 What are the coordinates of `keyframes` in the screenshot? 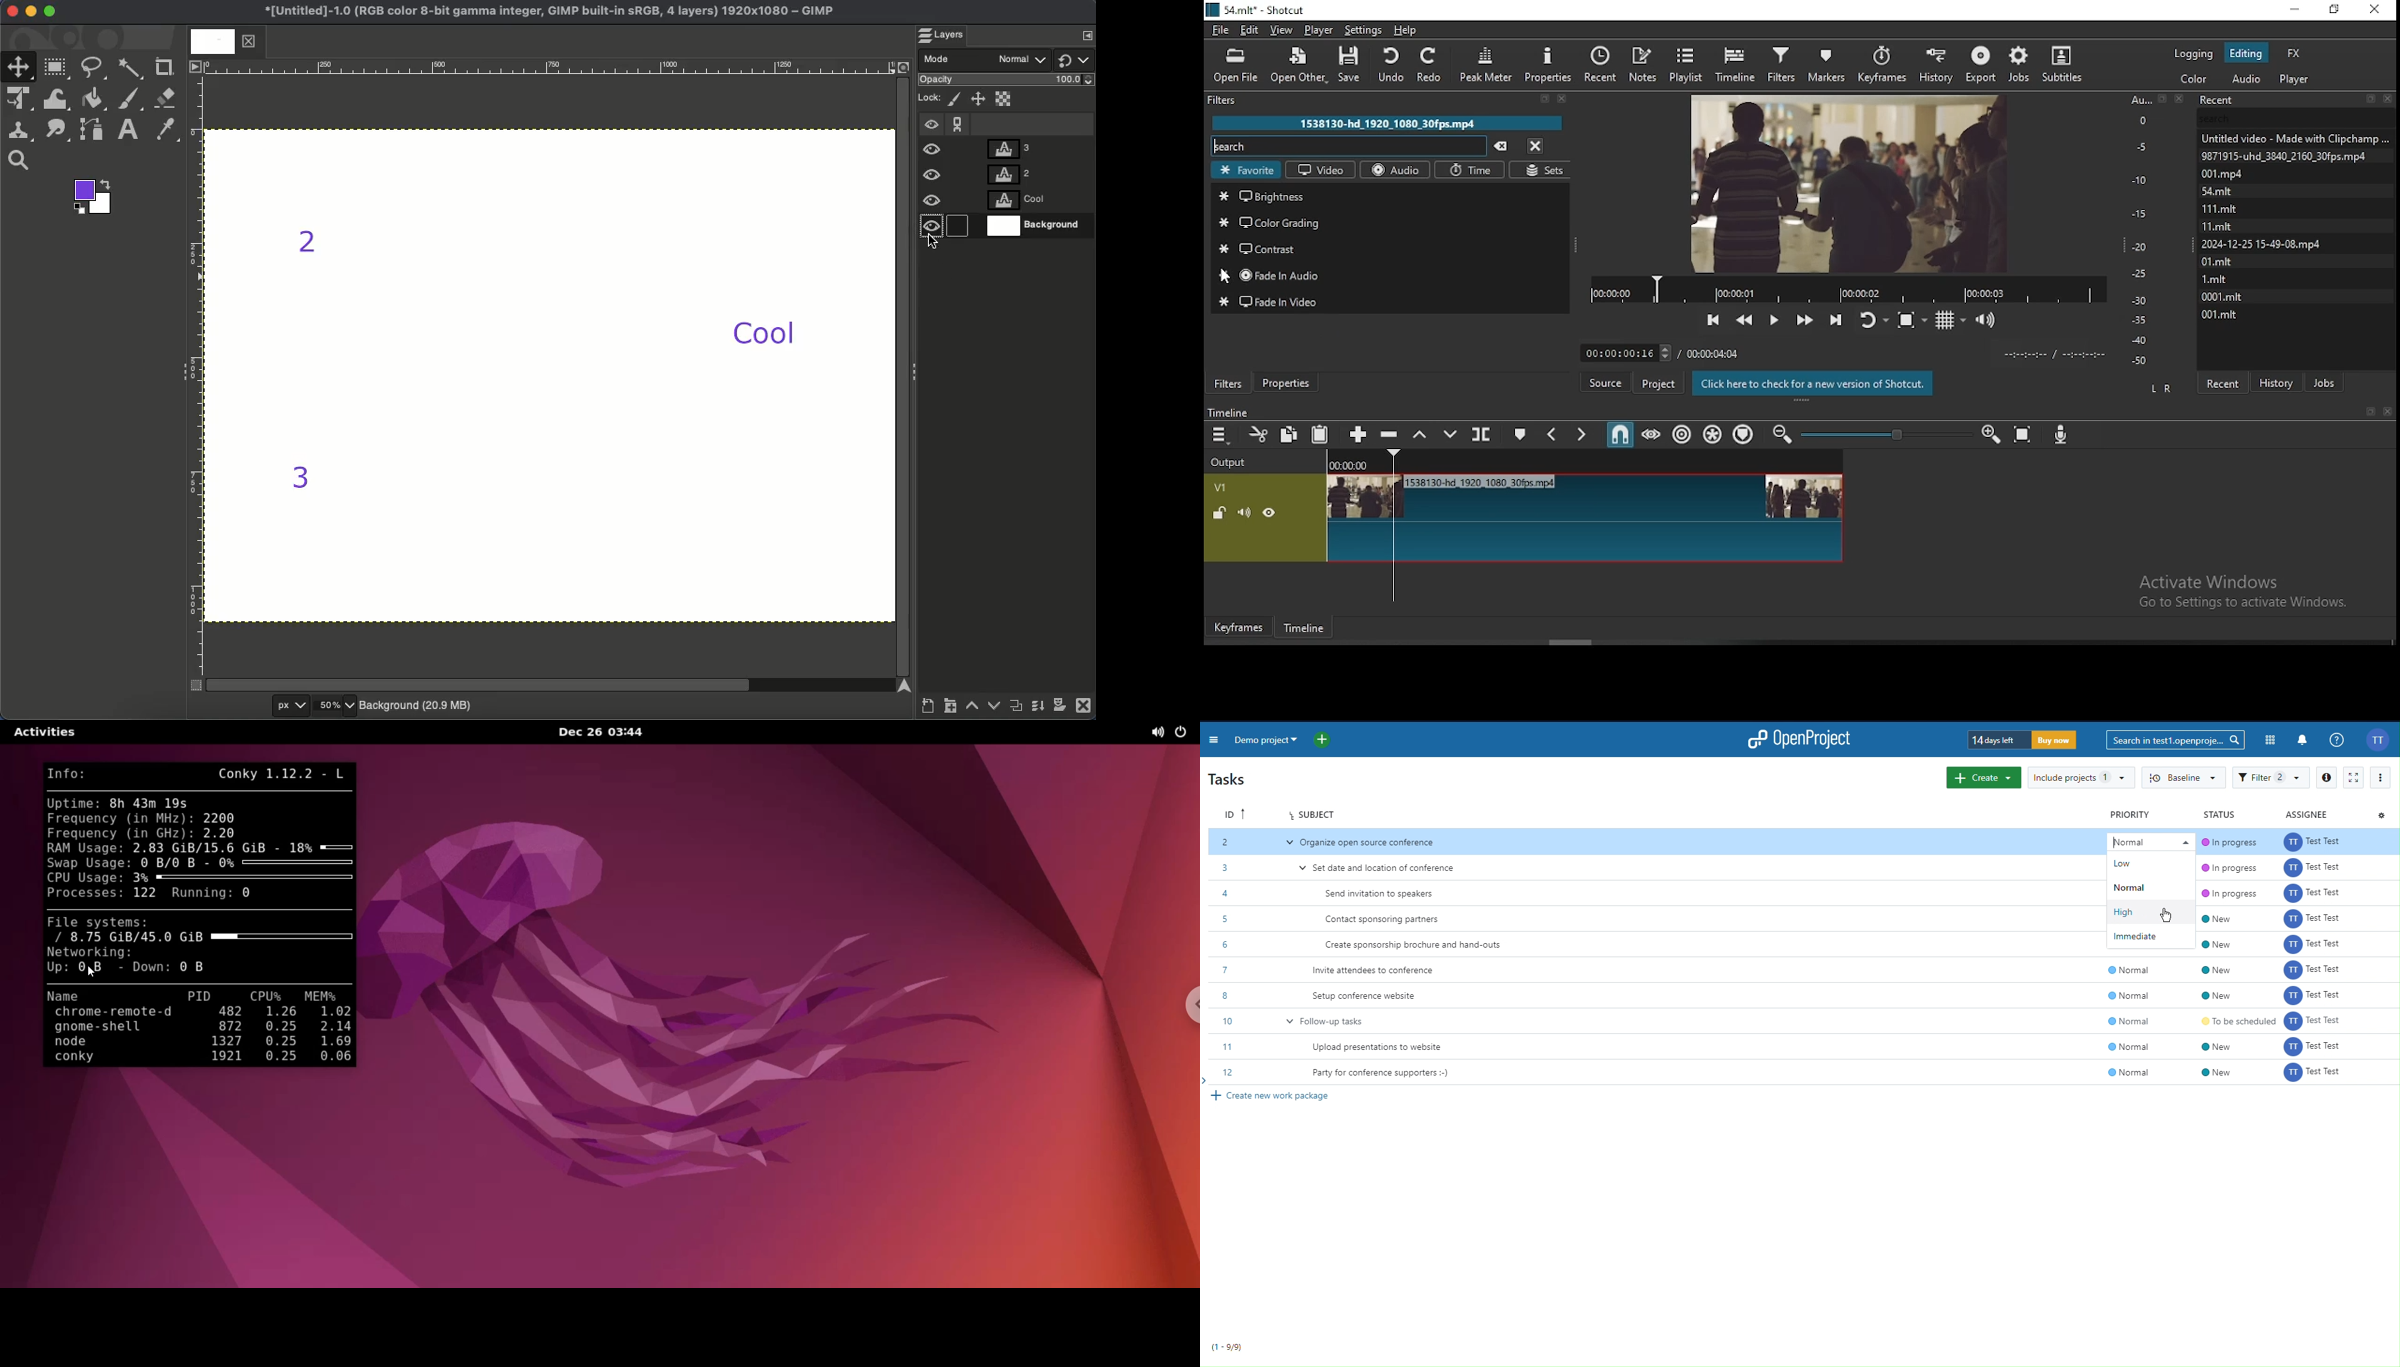 It's located at (1884, 61).